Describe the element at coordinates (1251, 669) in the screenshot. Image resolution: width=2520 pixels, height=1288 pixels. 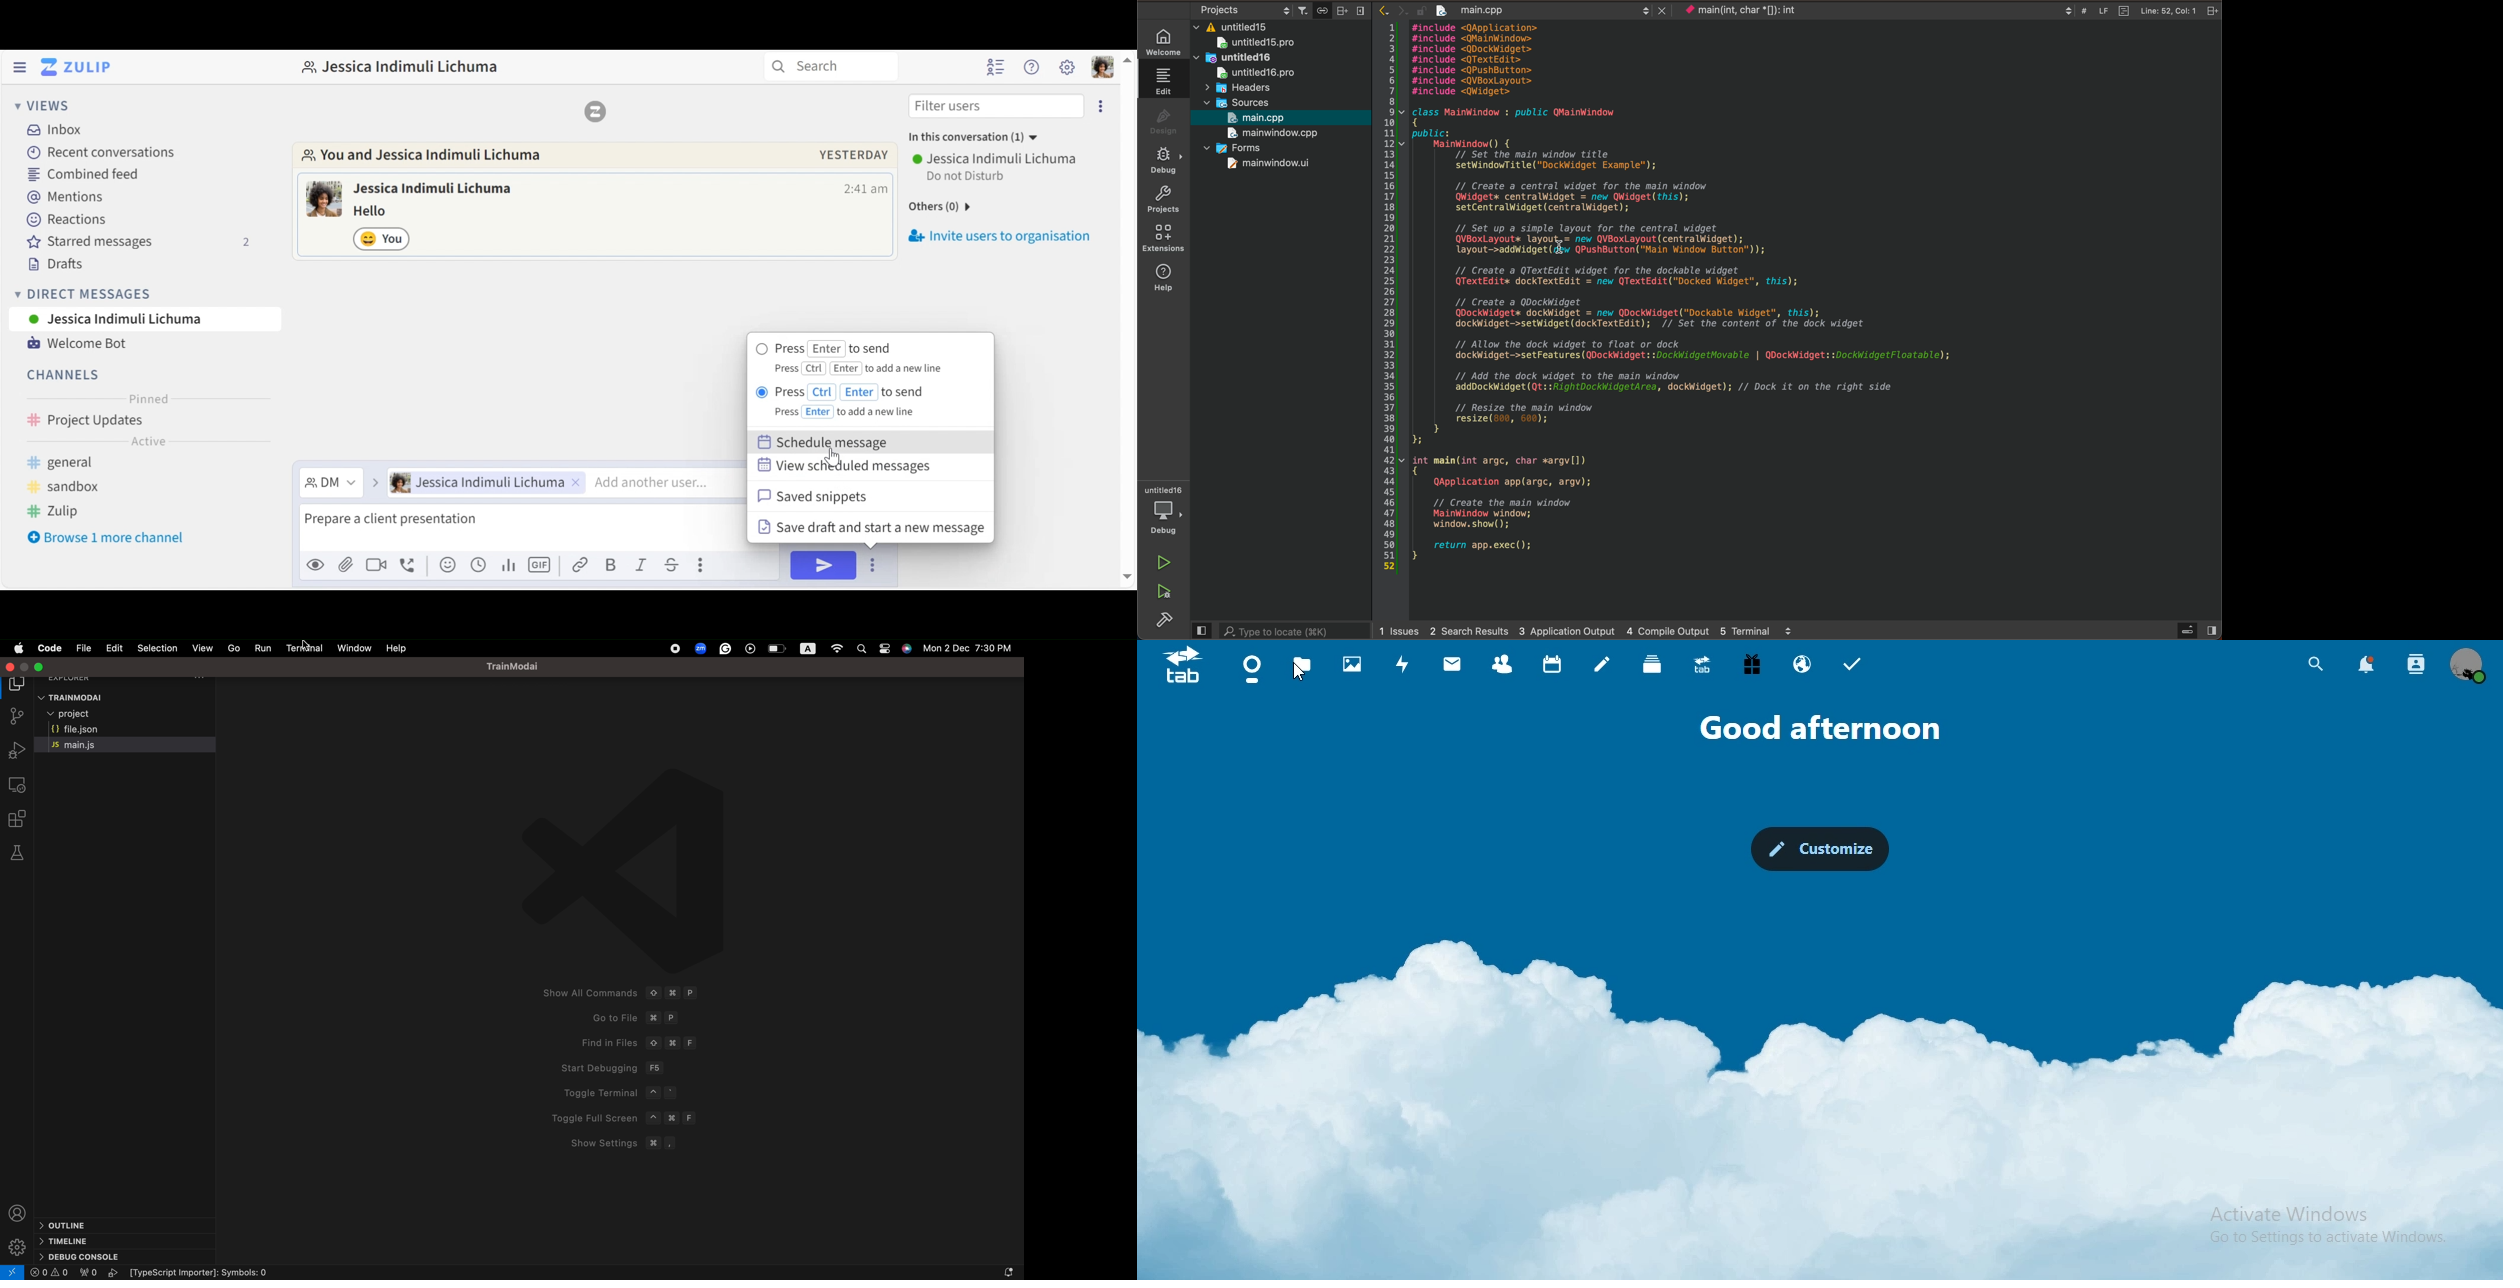
I see `dashboard` at that location.